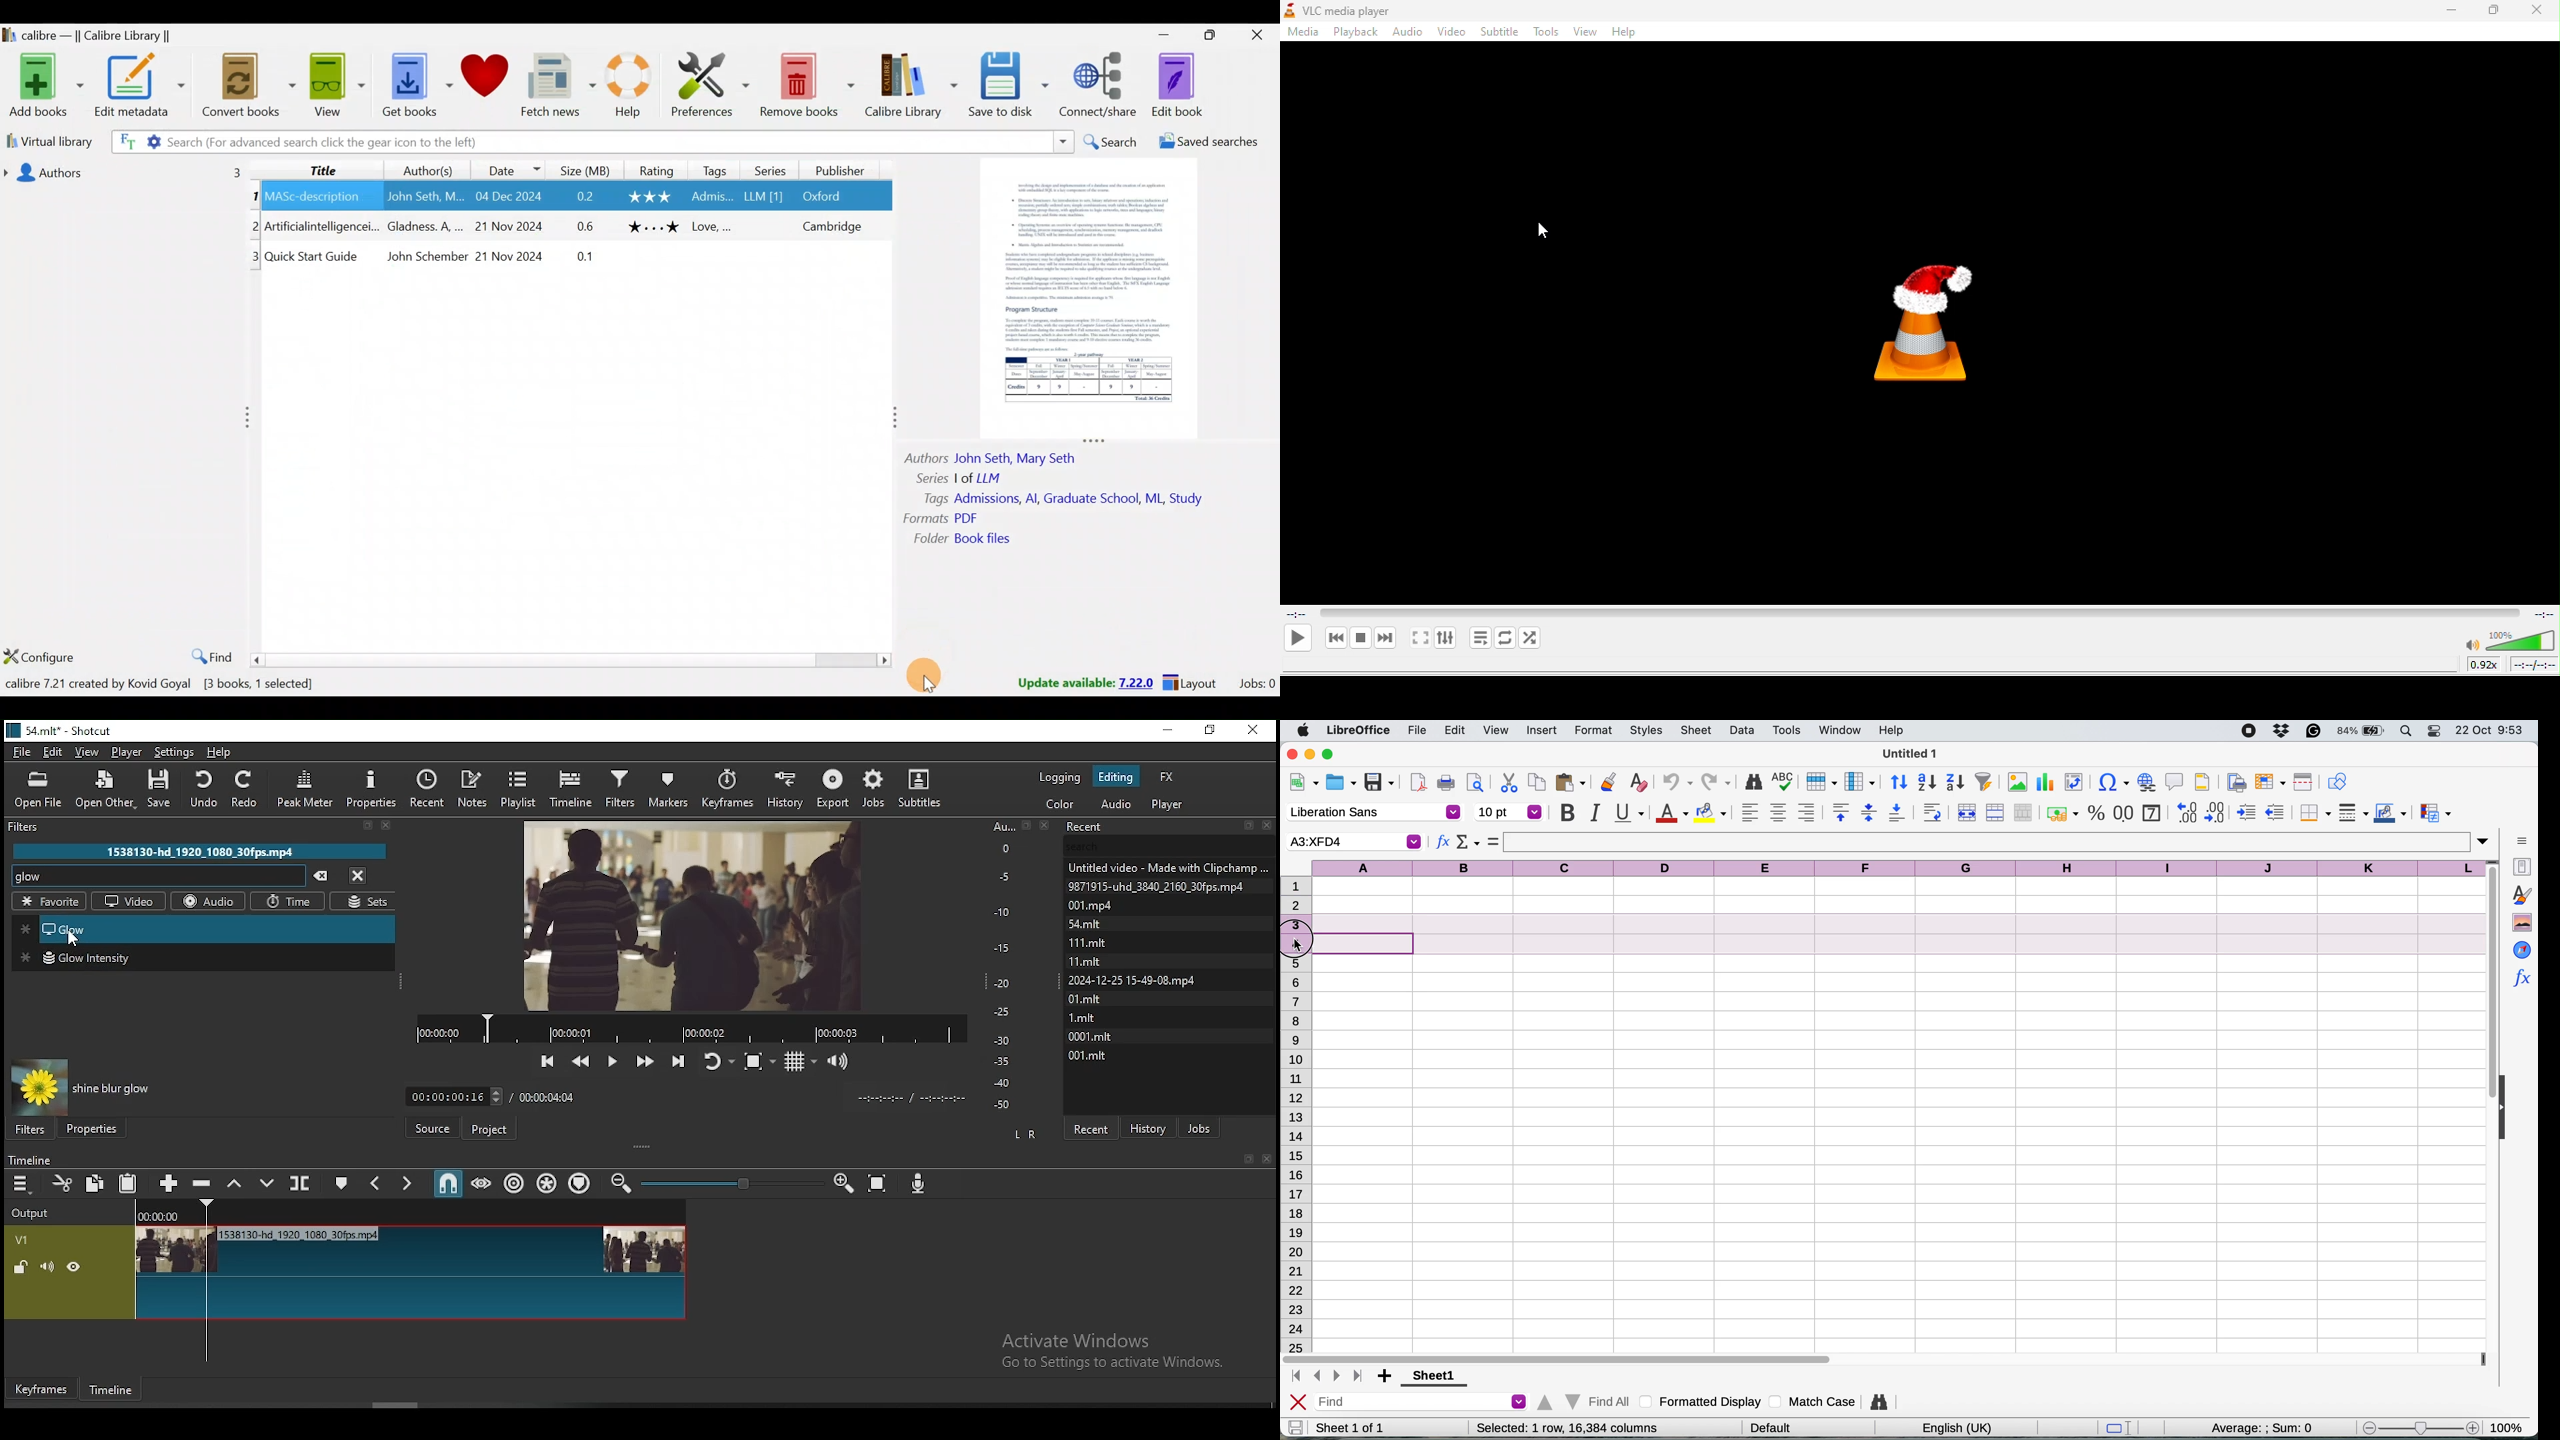 Image resolution: width=2576 pixels, height=1456 pixels. What do you see at coordinates (1213, 35) in the screenshot?
I see `Maximise` at bounding box center [1213, 35].